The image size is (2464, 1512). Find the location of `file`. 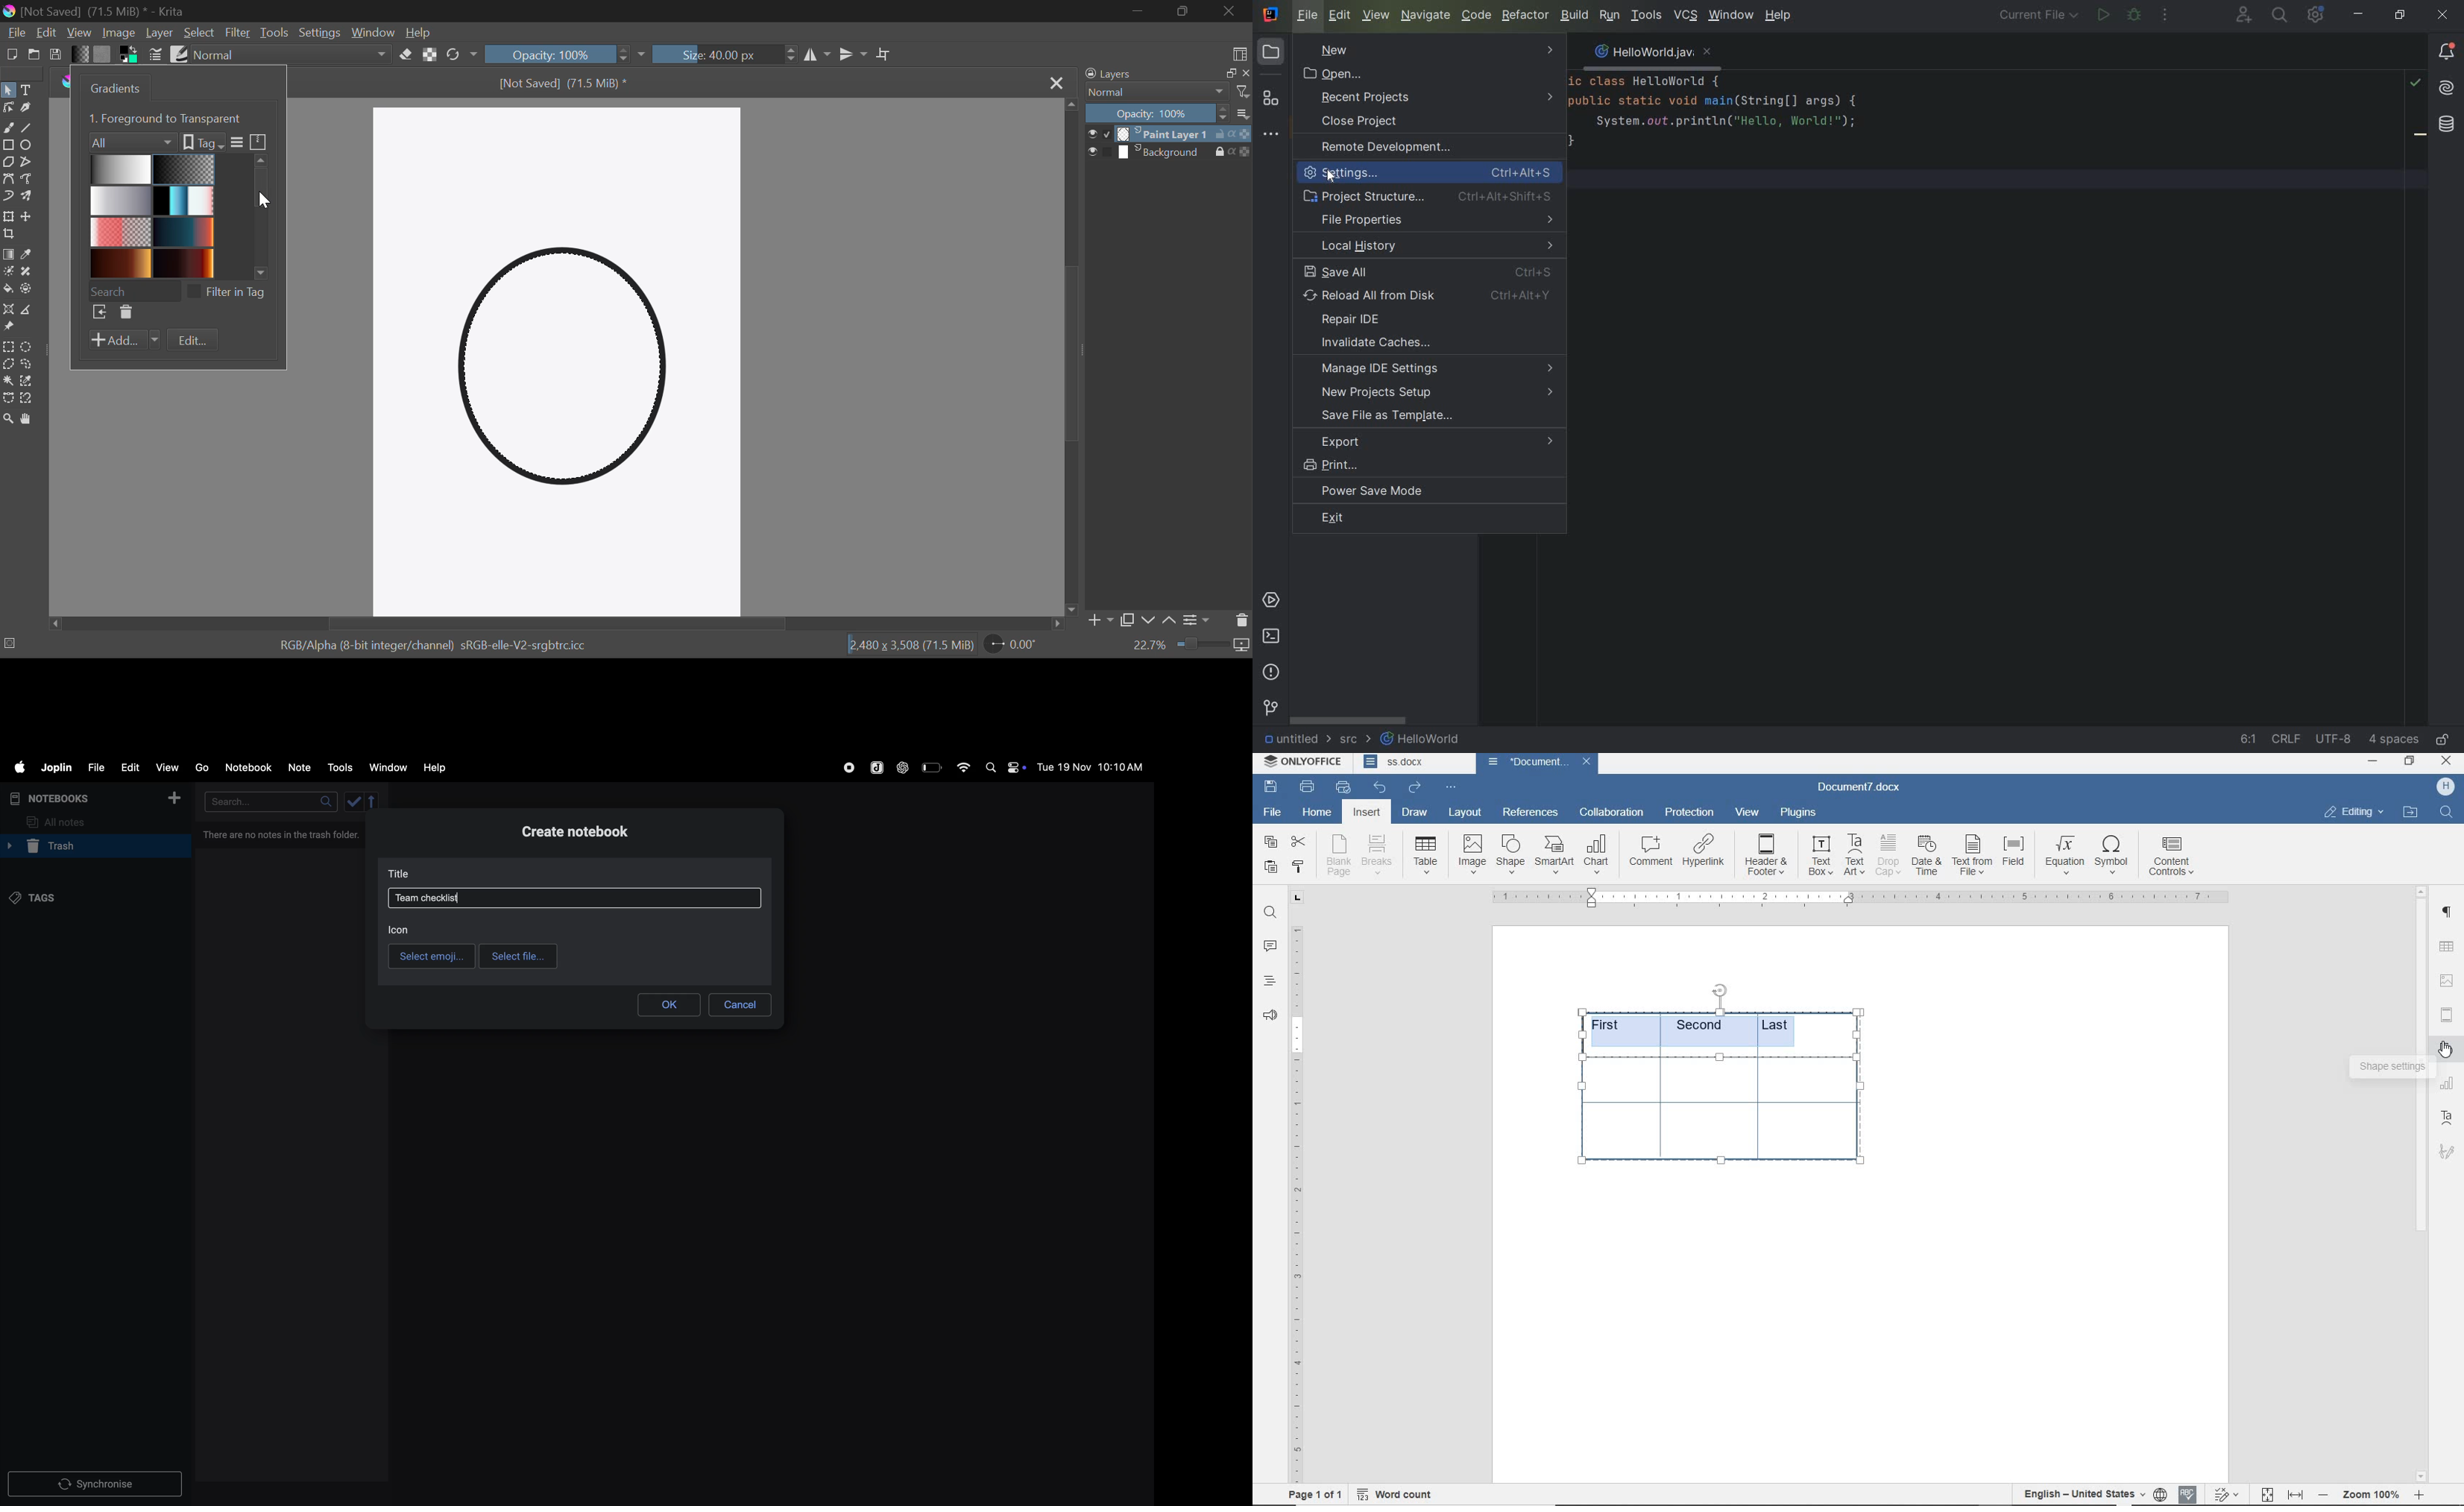

file is located at coordinates (96, 766).